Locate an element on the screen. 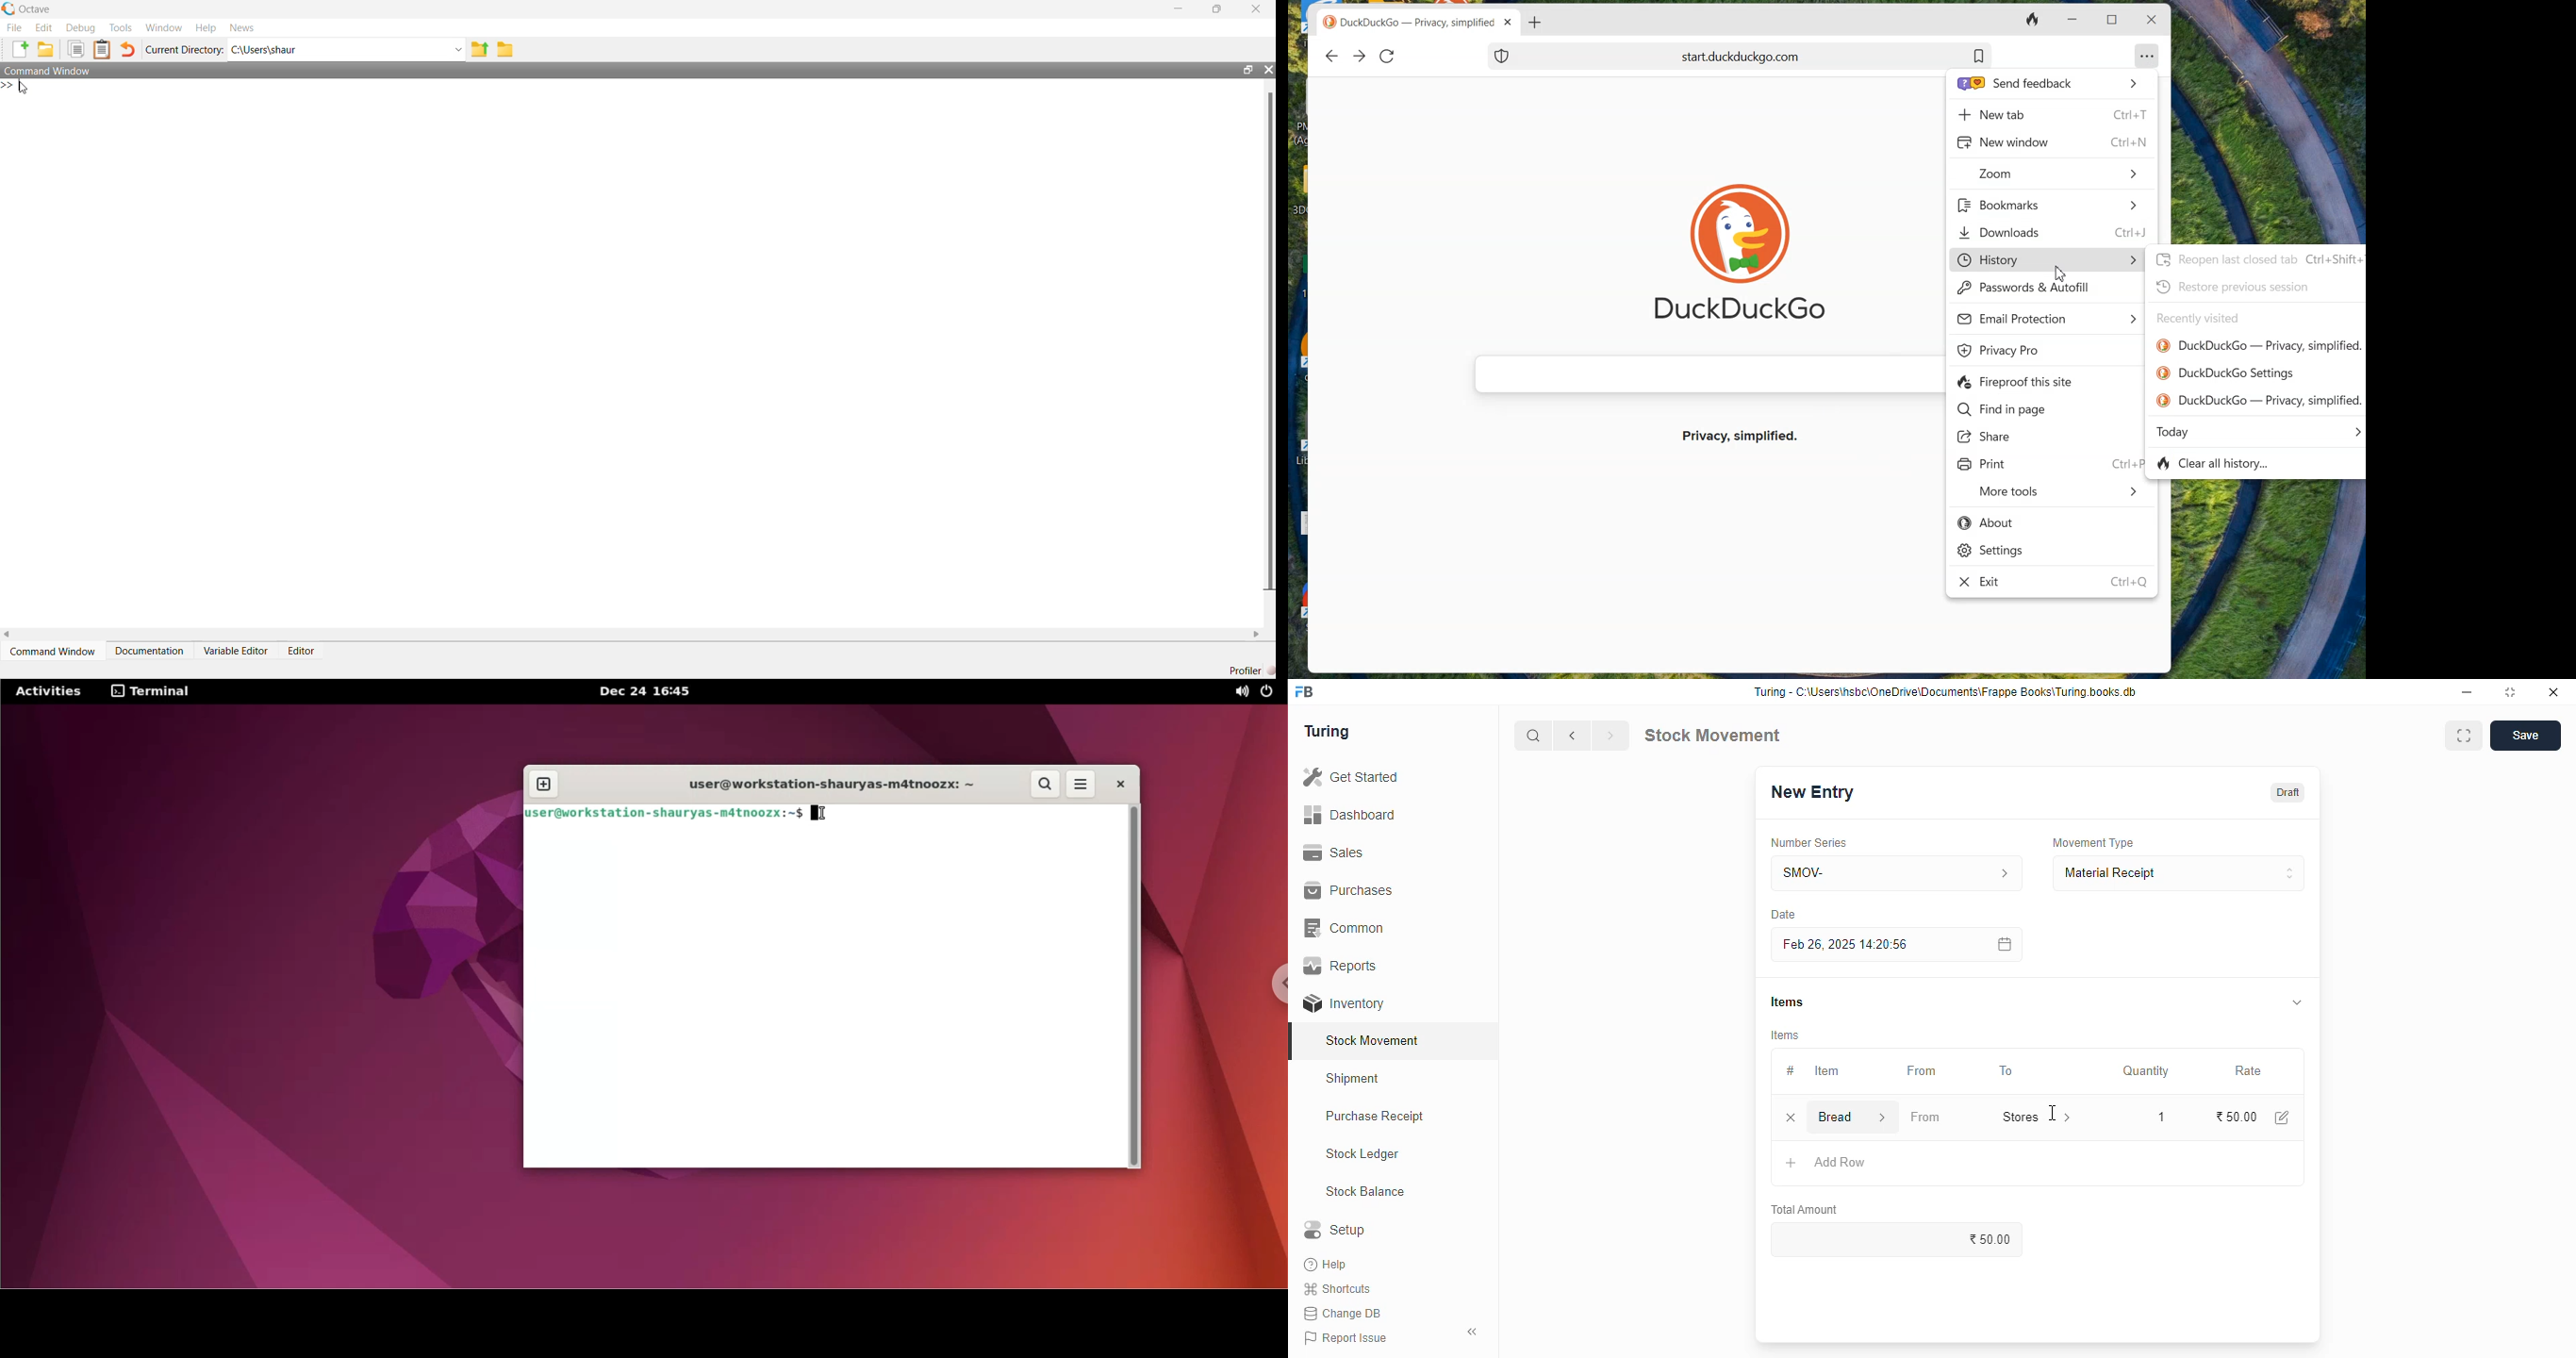 The height and width of the screenshot is (1372, 2576). to is located at coordinates (2007, 1071).